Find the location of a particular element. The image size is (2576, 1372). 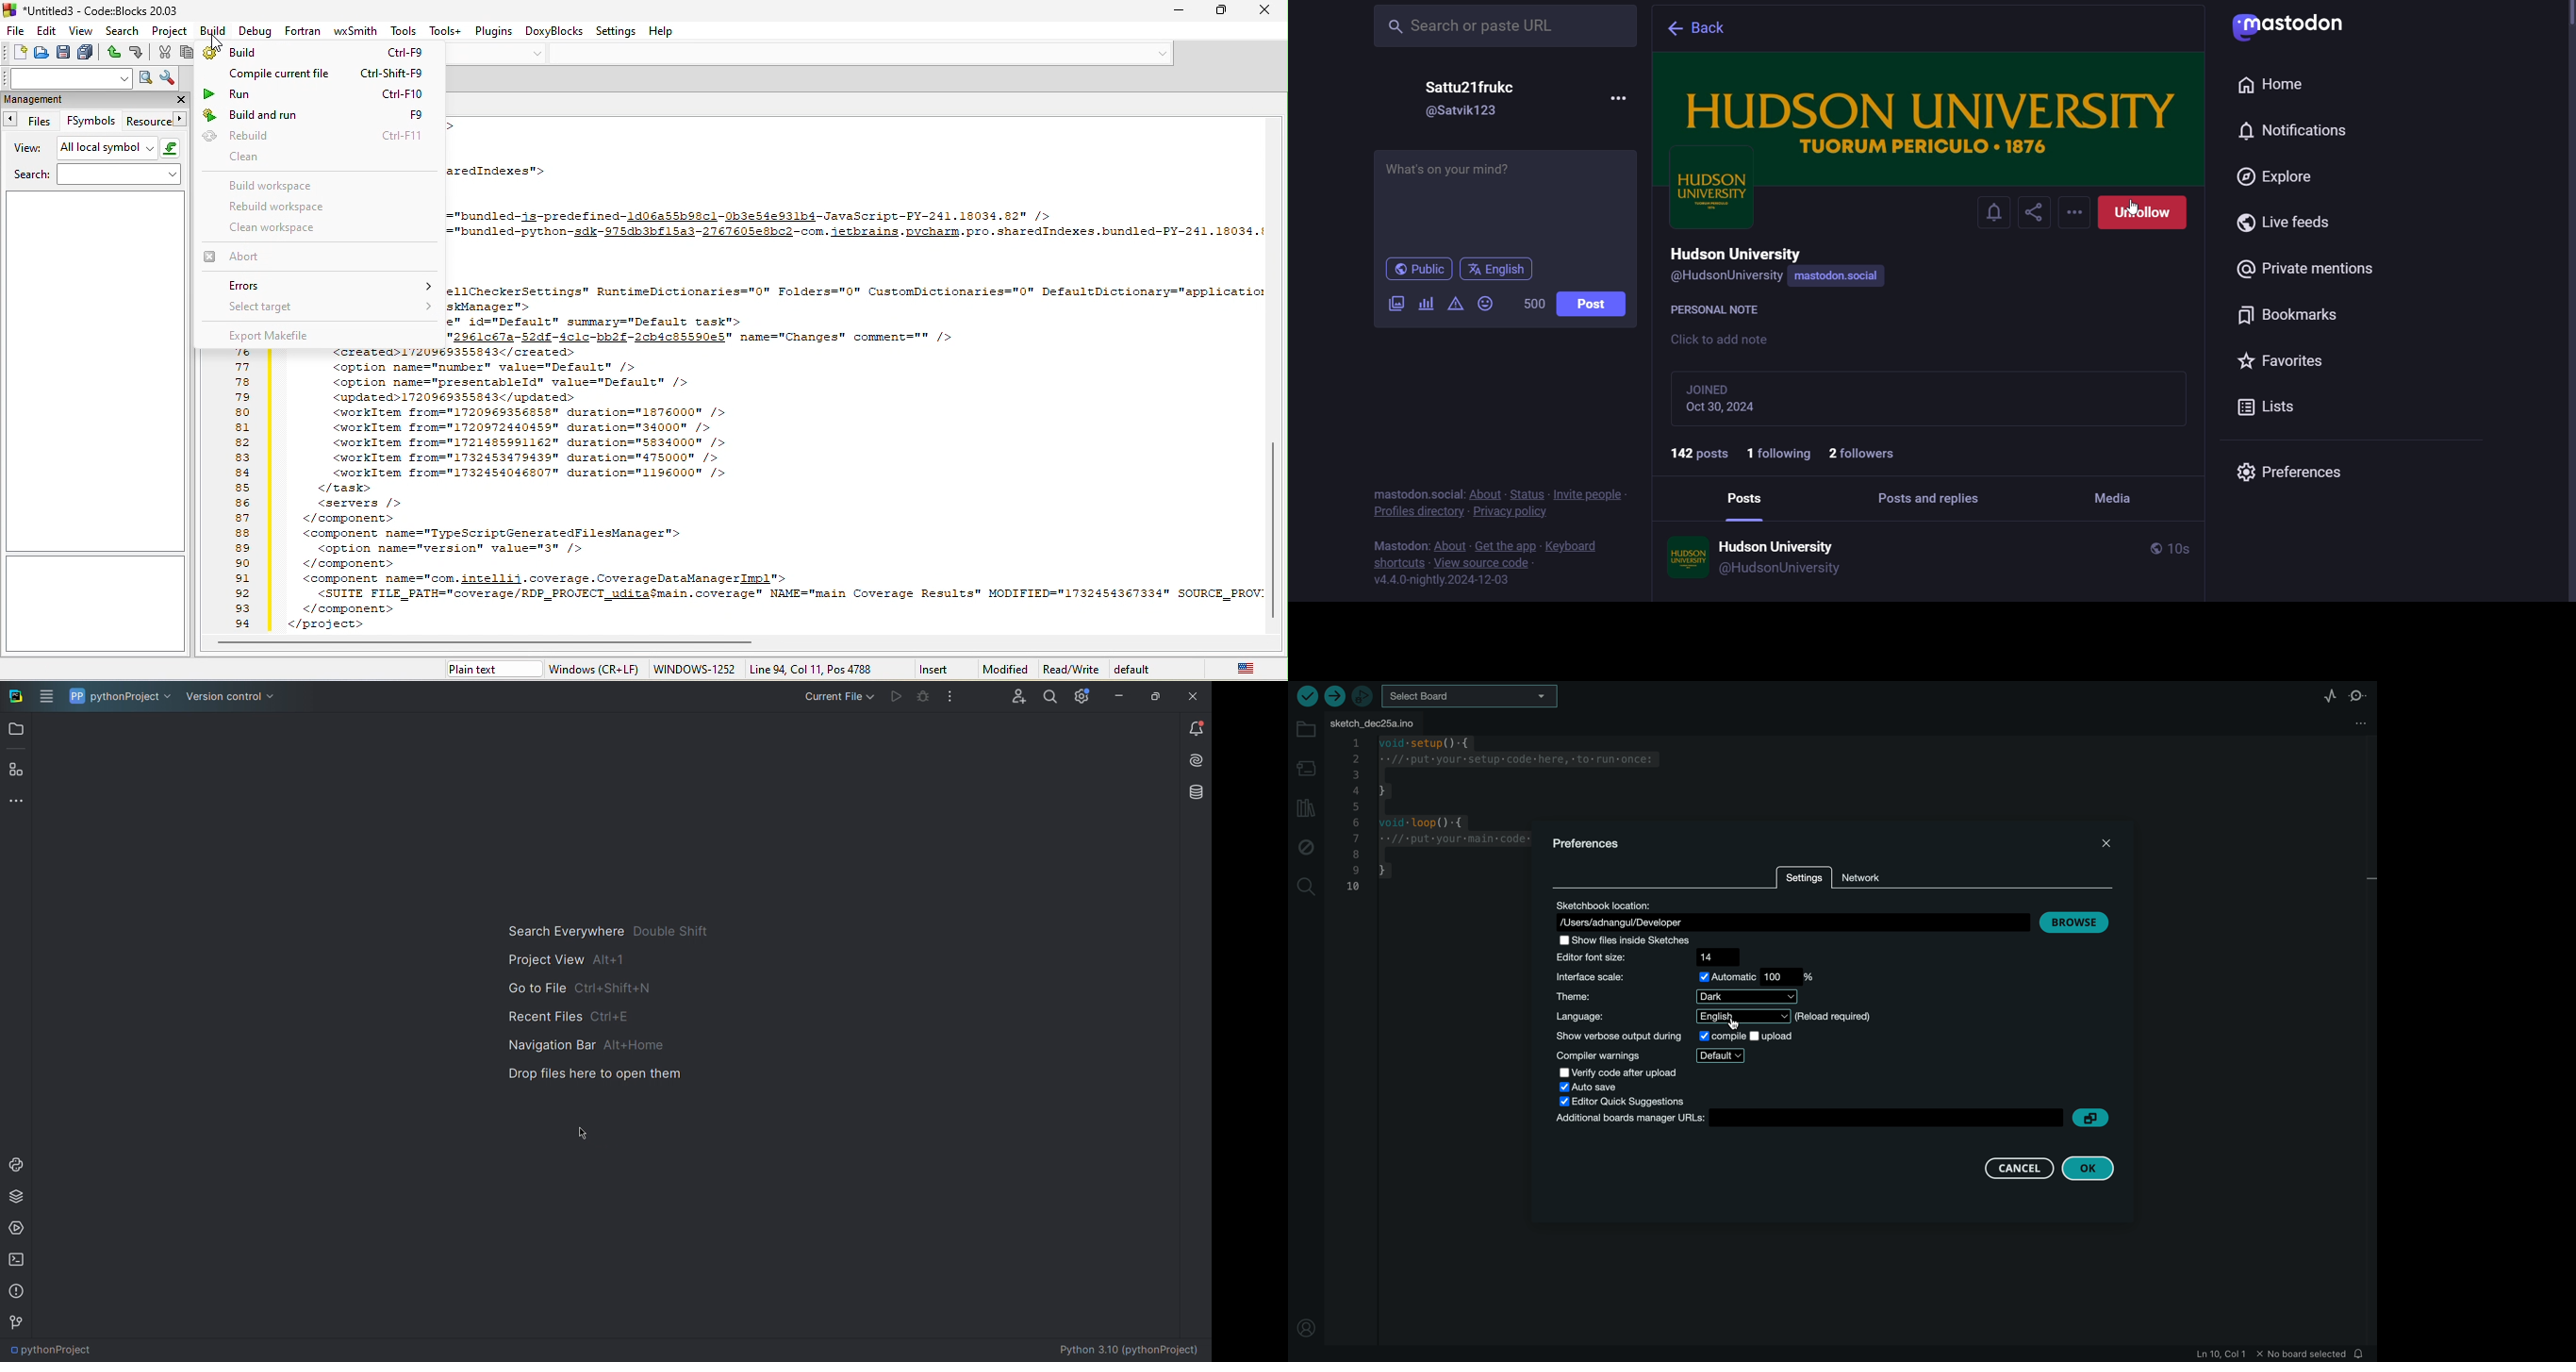

new is located at coordinates (15, 52).